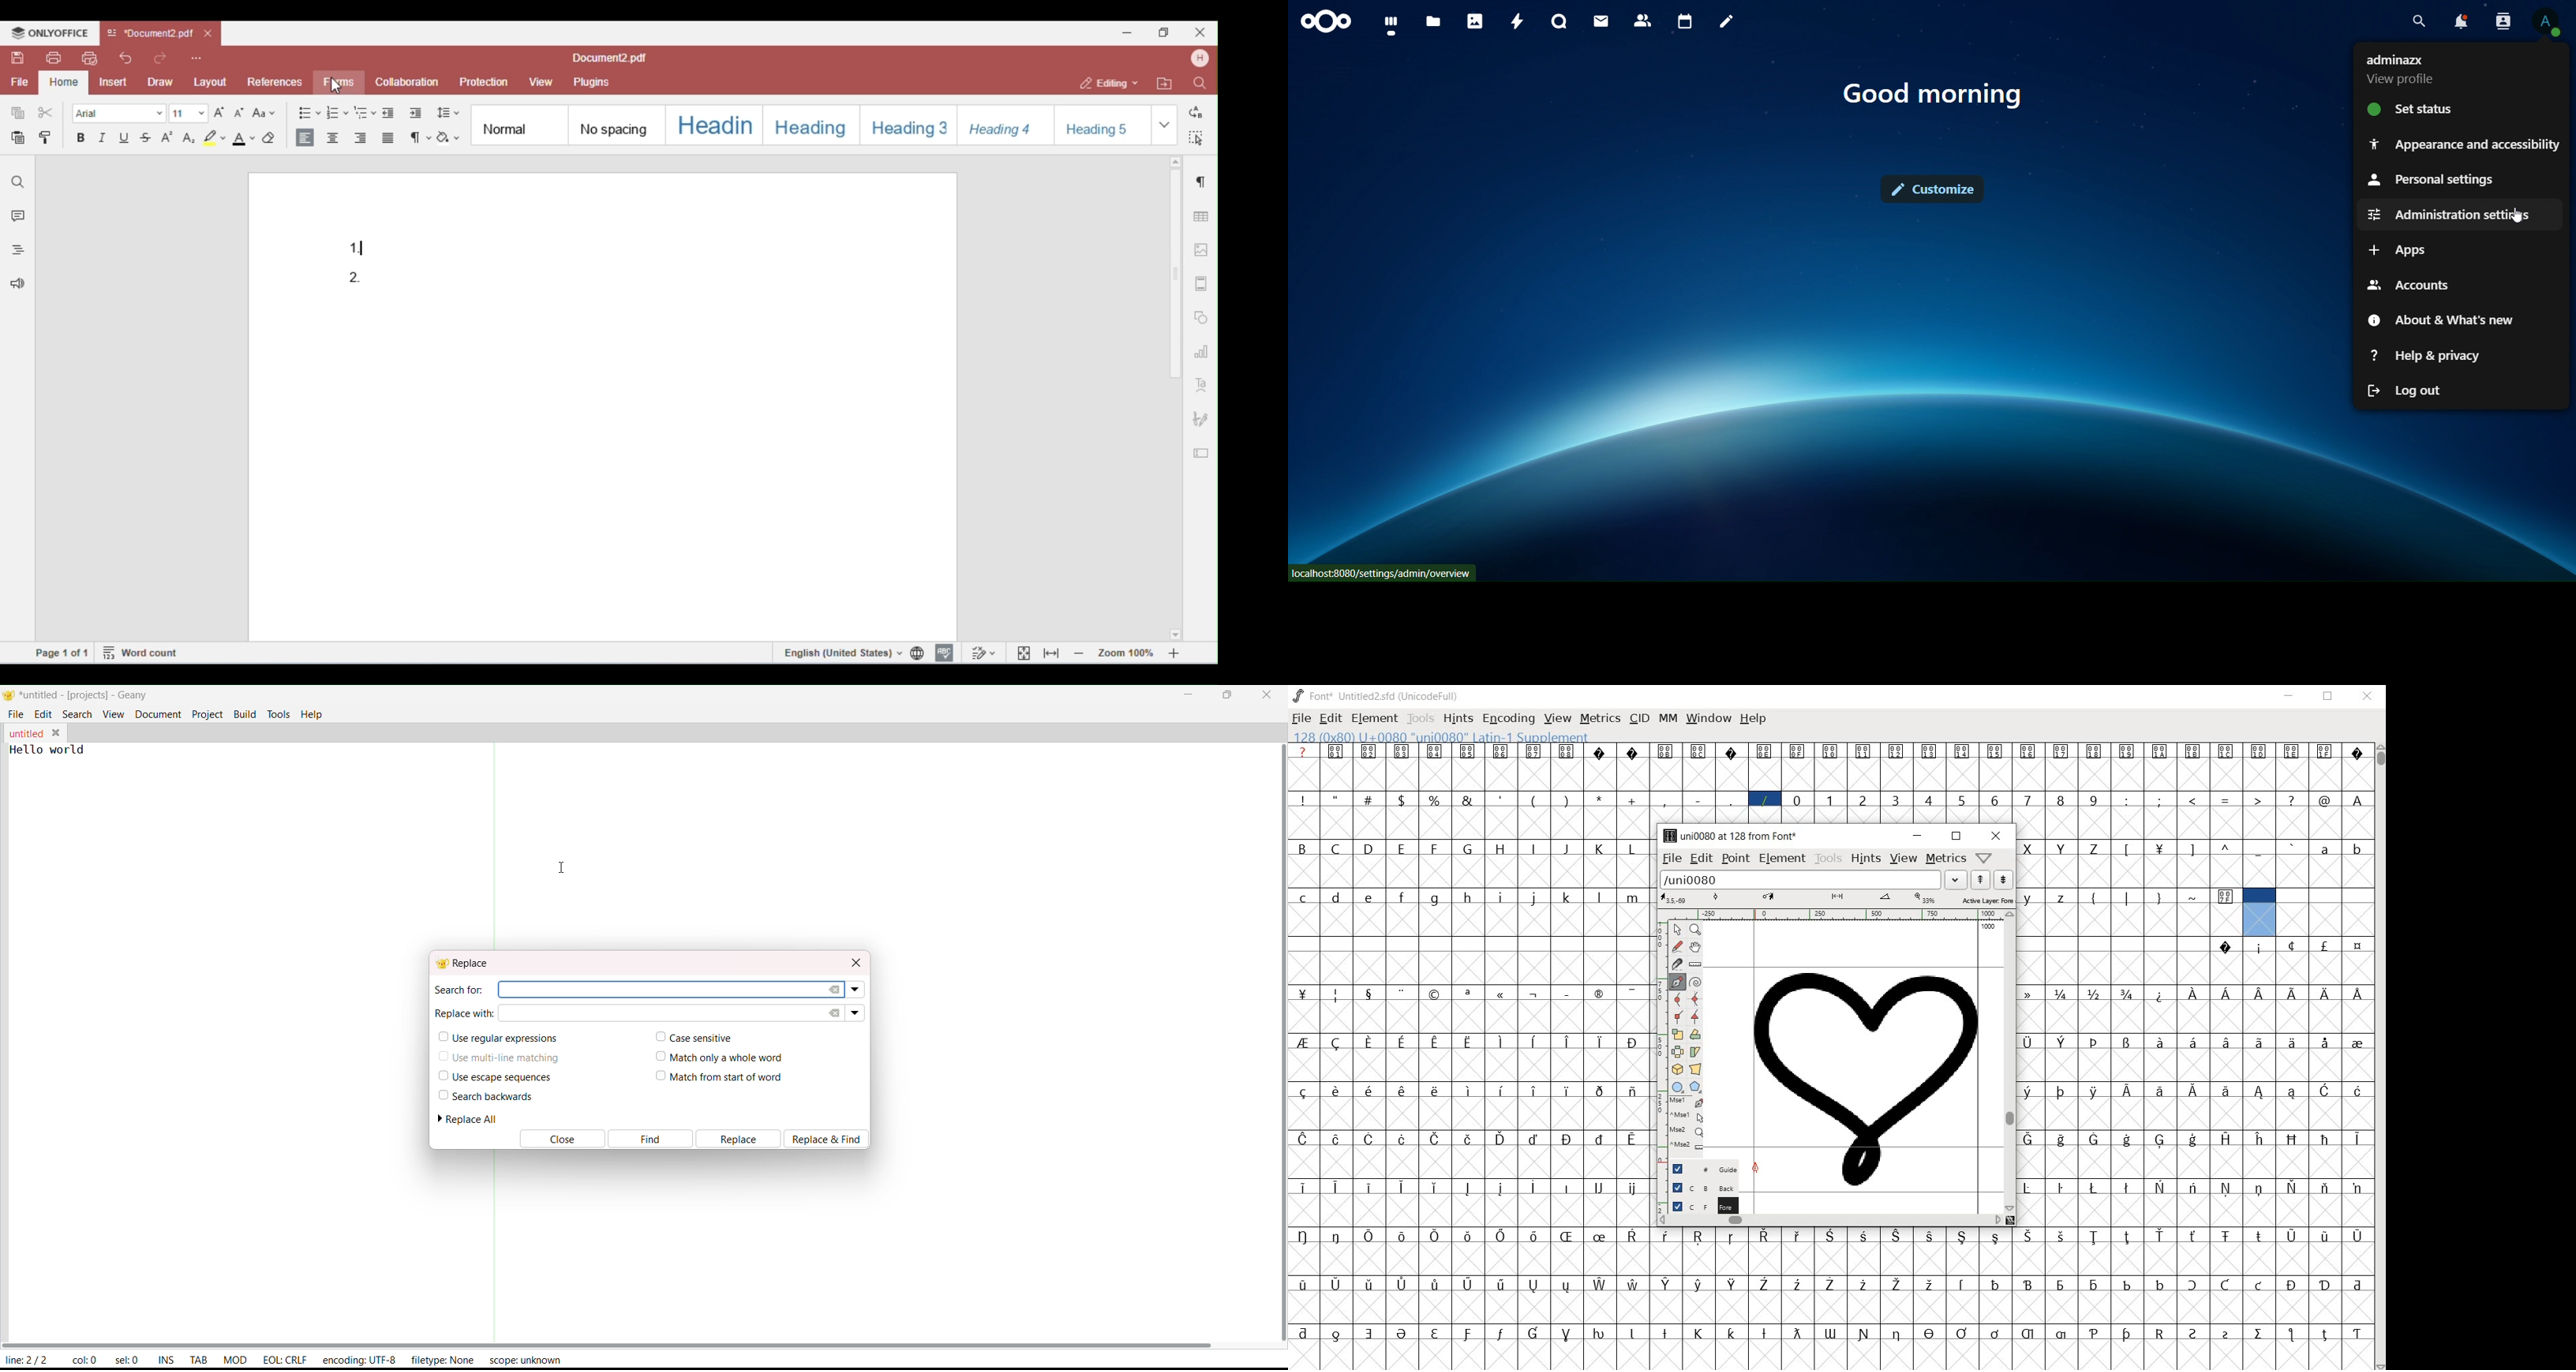  Describe the element at coordinates (1633, 898) in the screenshot. I see `glyph` at that location.